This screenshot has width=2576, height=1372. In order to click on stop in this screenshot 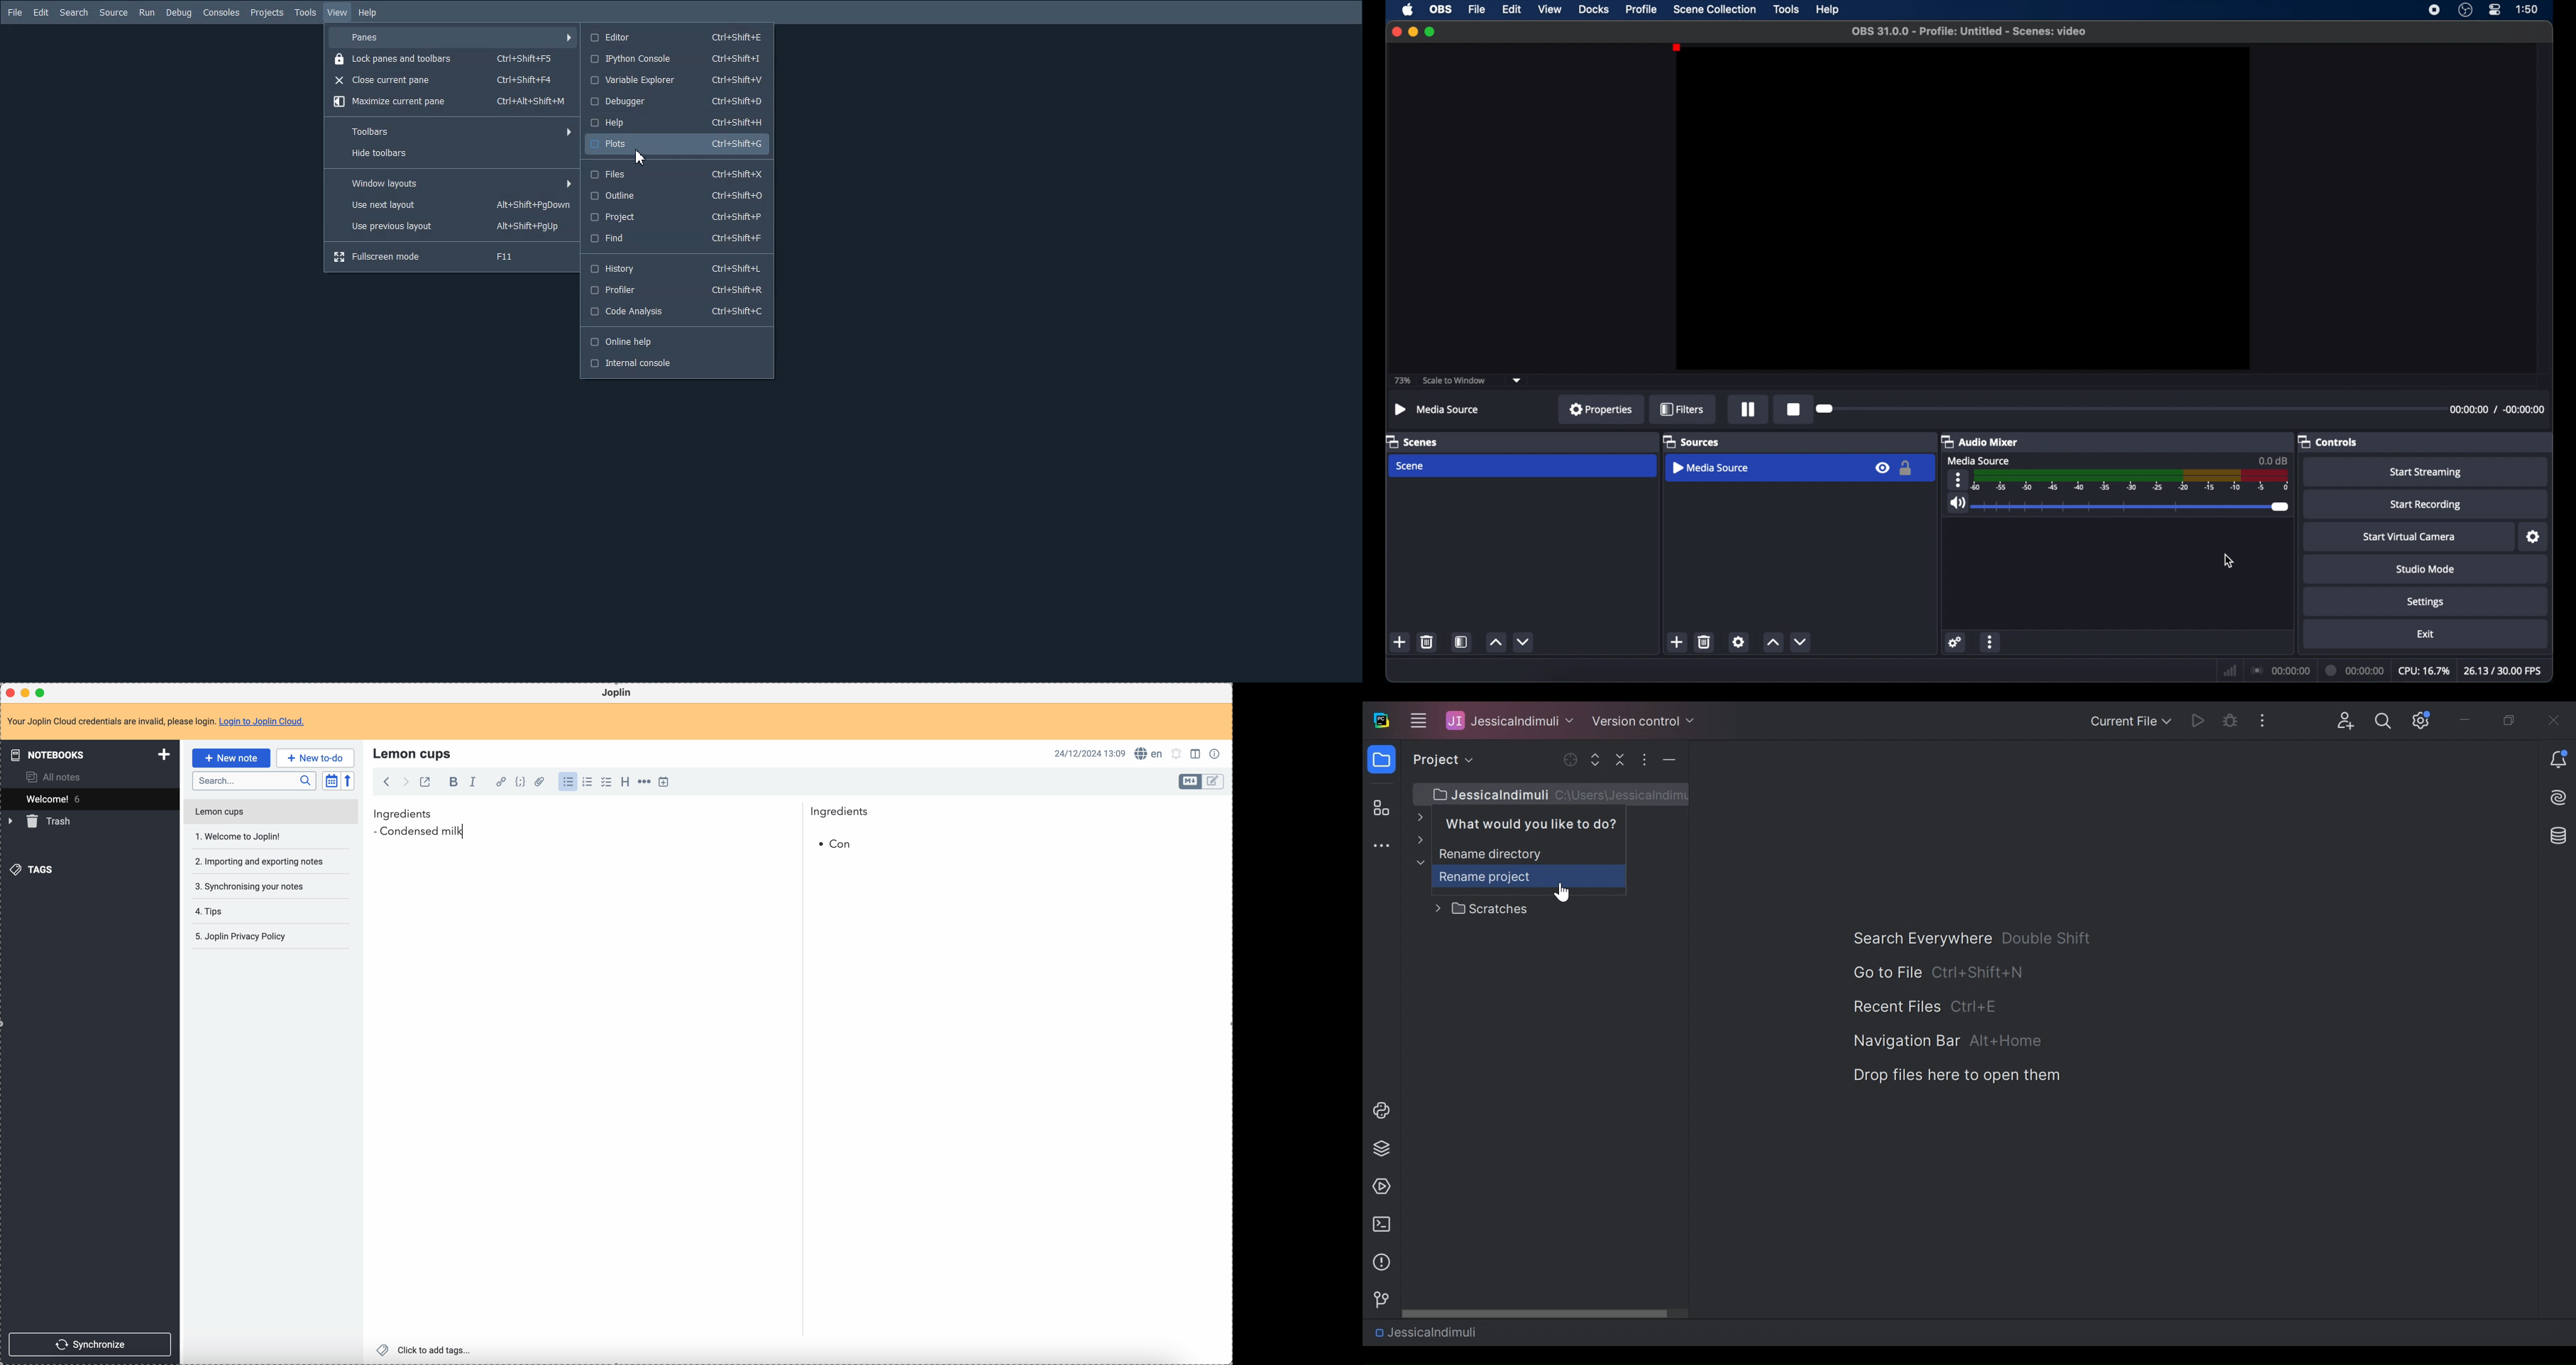, I will do `click(1793, 411)`.